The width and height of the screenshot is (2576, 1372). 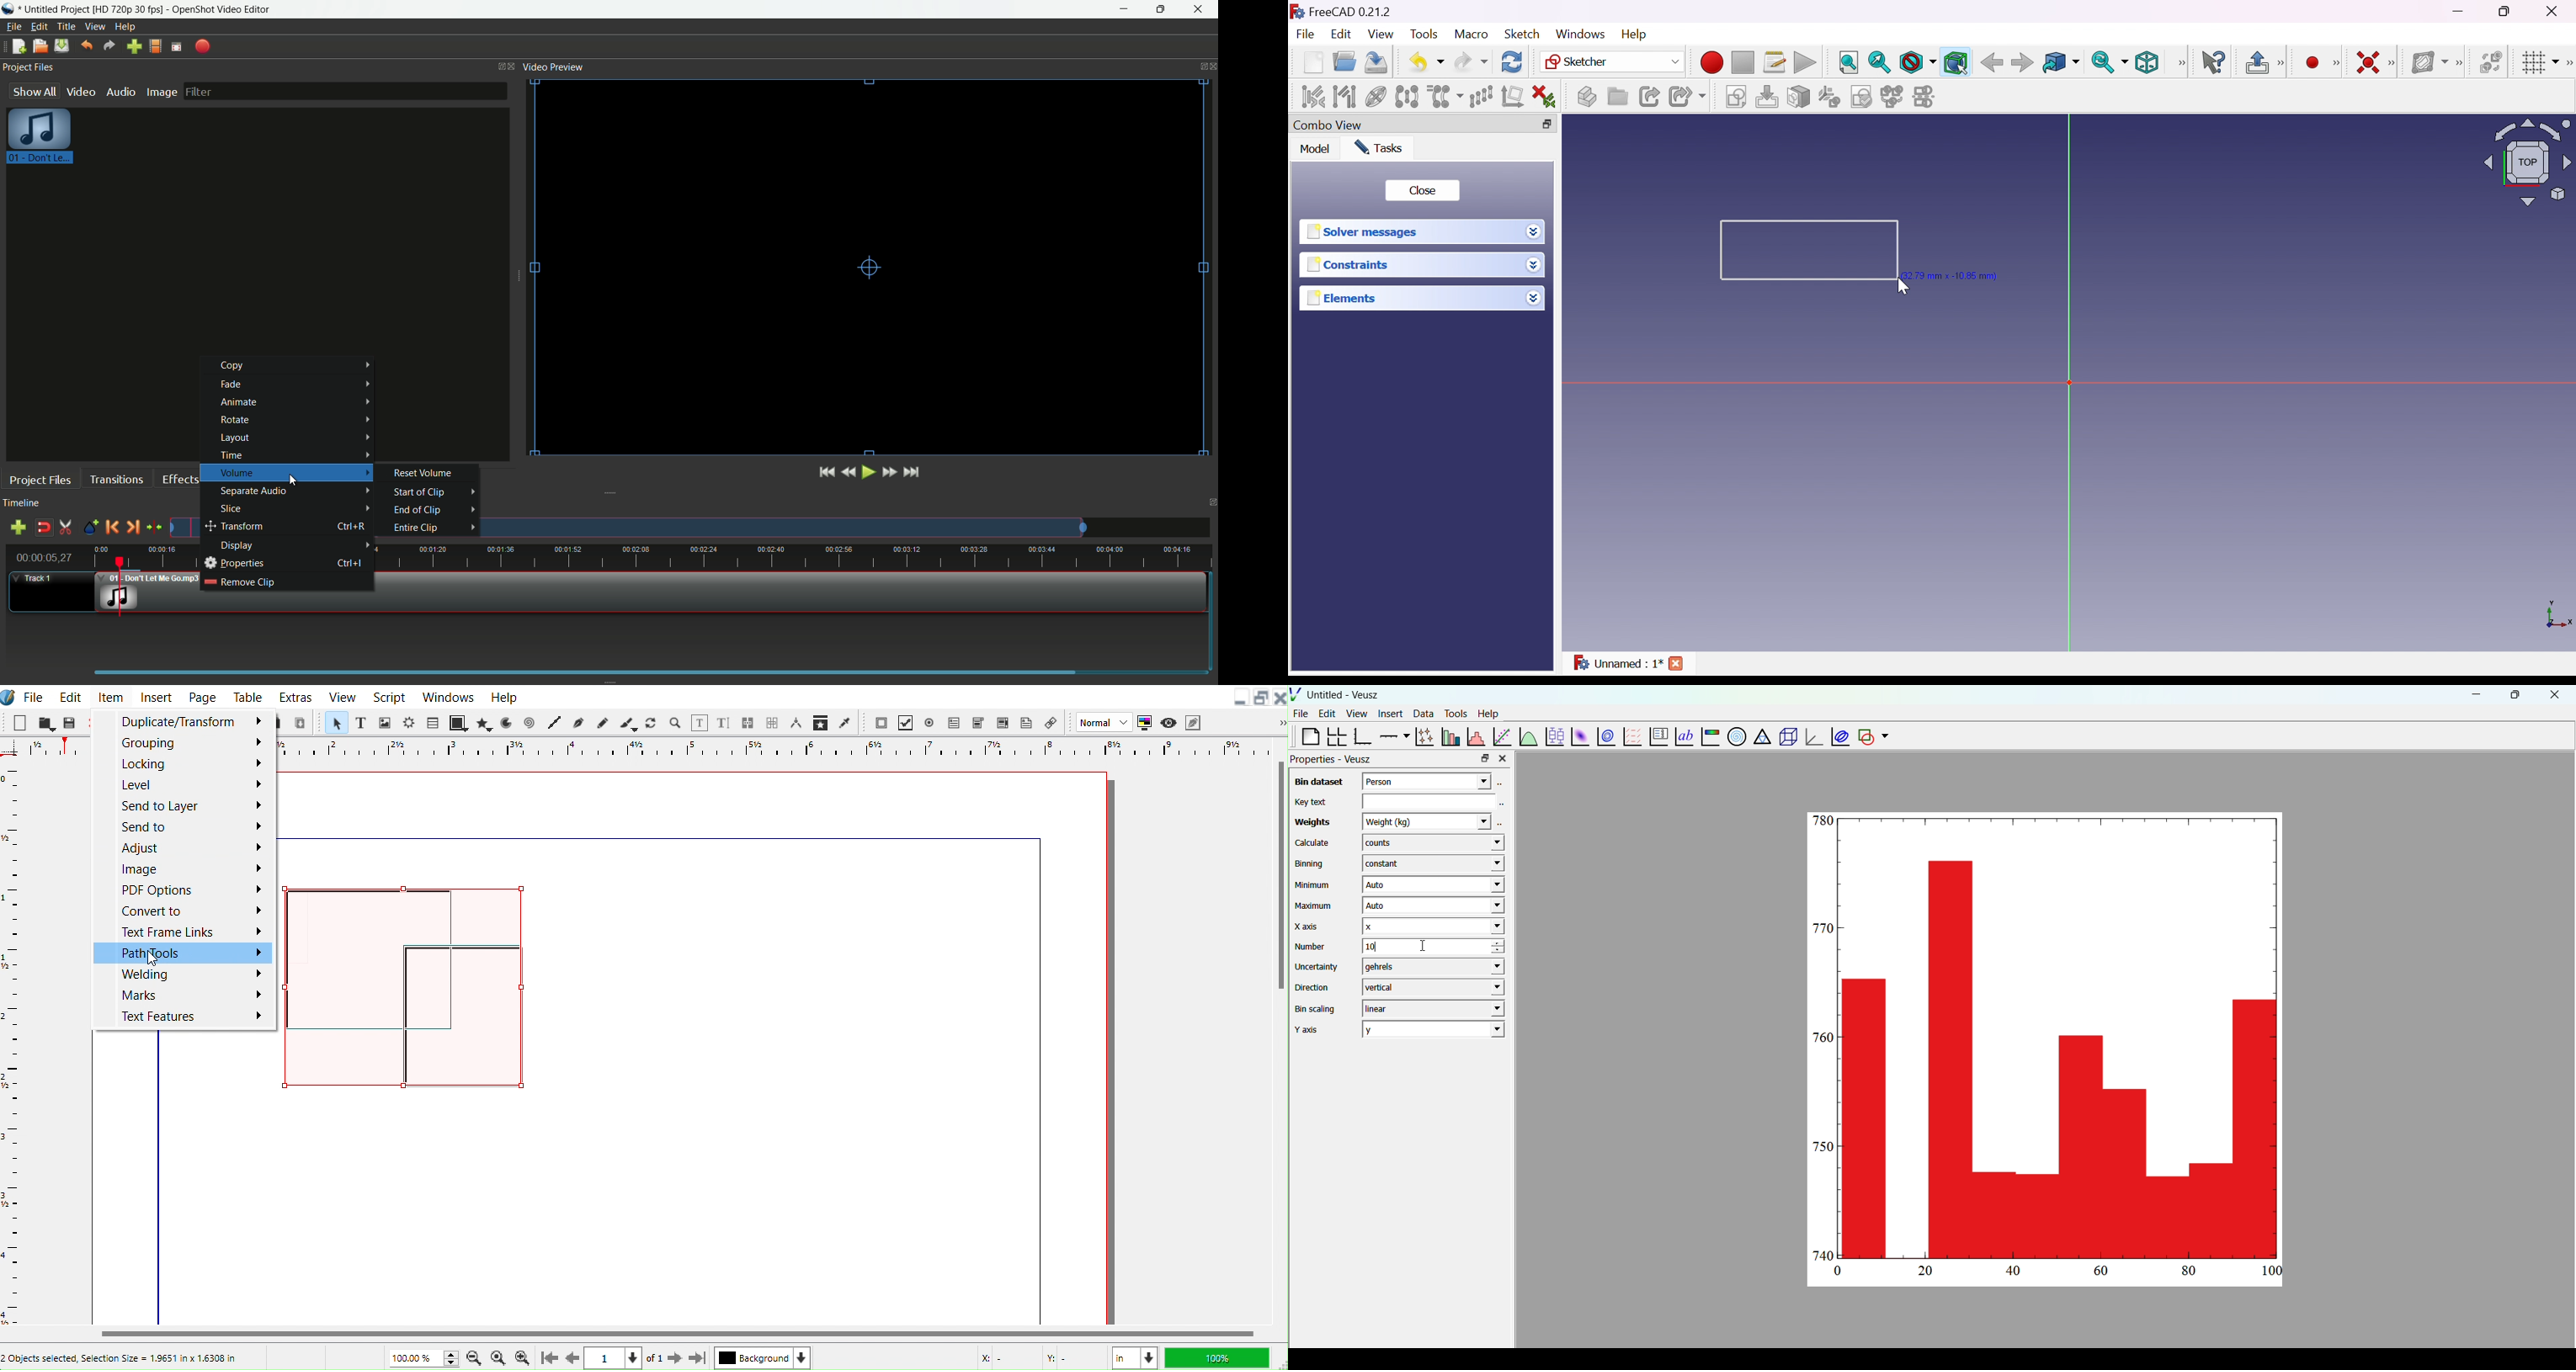 What do you see at coordinates (1427, 64) in the screenshot?
I see `Undo` at bounding box center [1427, 64].